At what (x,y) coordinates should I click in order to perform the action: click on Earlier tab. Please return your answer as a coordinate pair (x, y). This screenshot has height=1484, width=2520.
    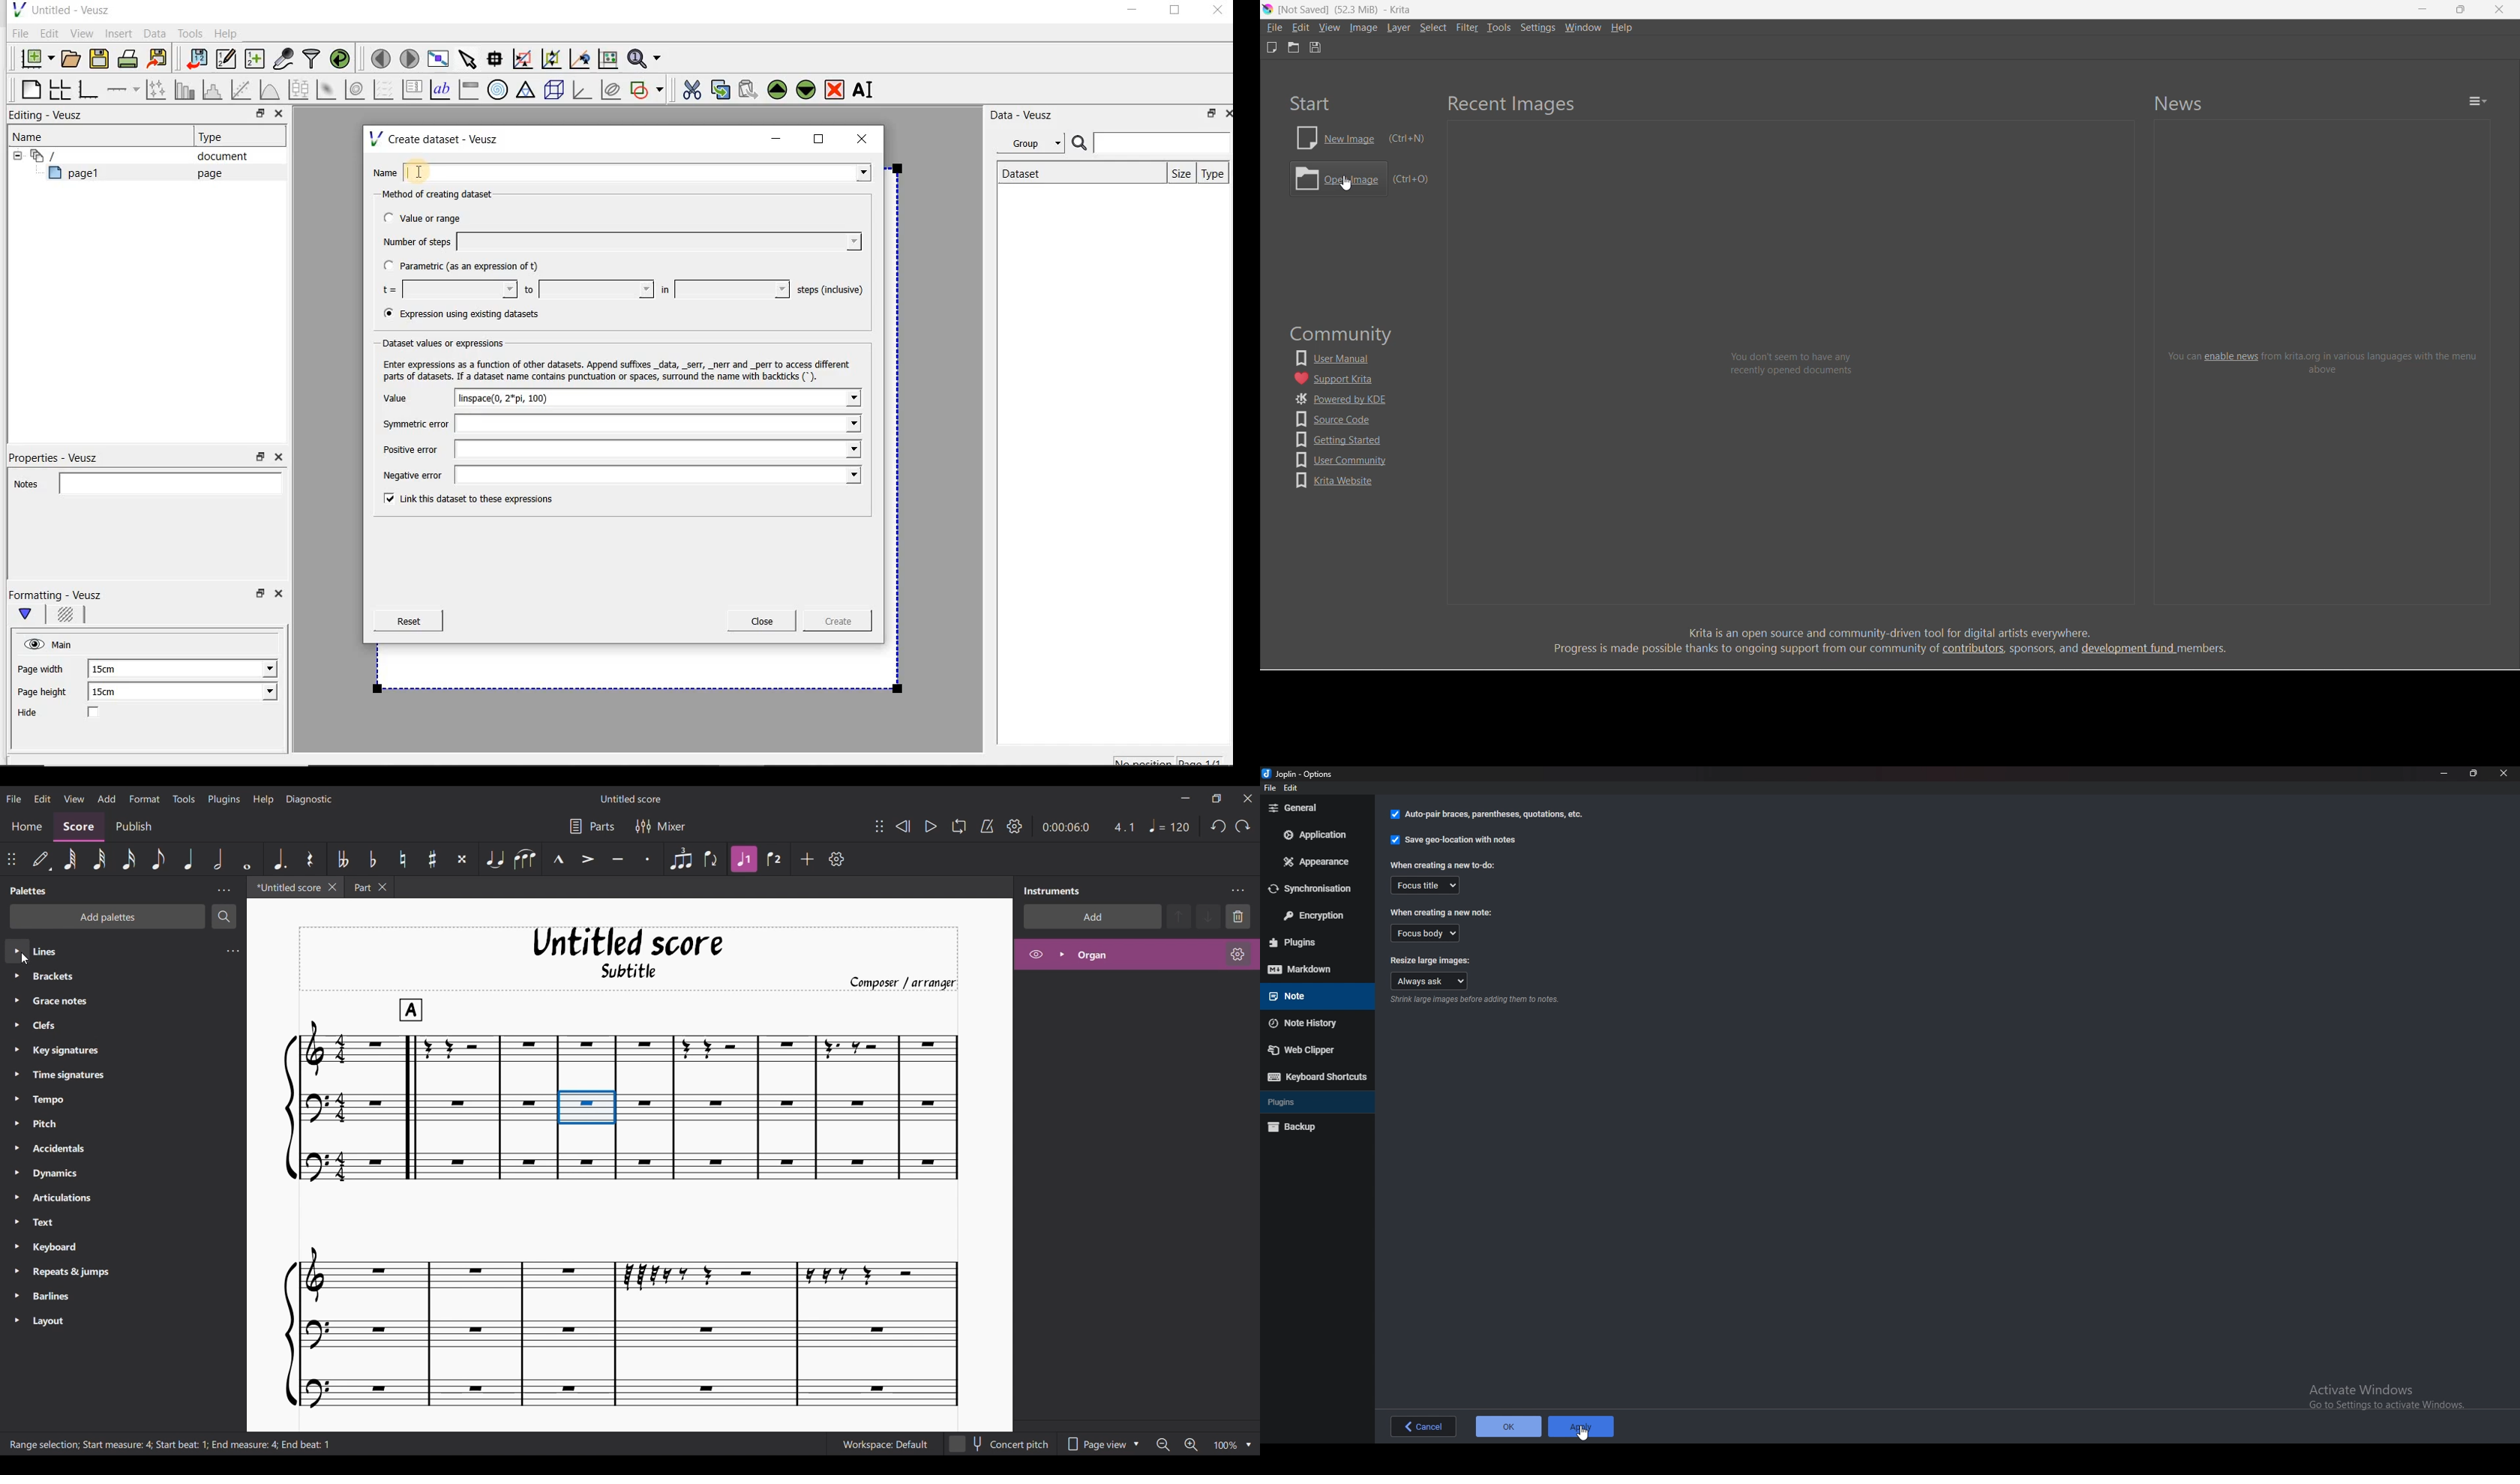
    Looking at the image, I should click on (369, 887).